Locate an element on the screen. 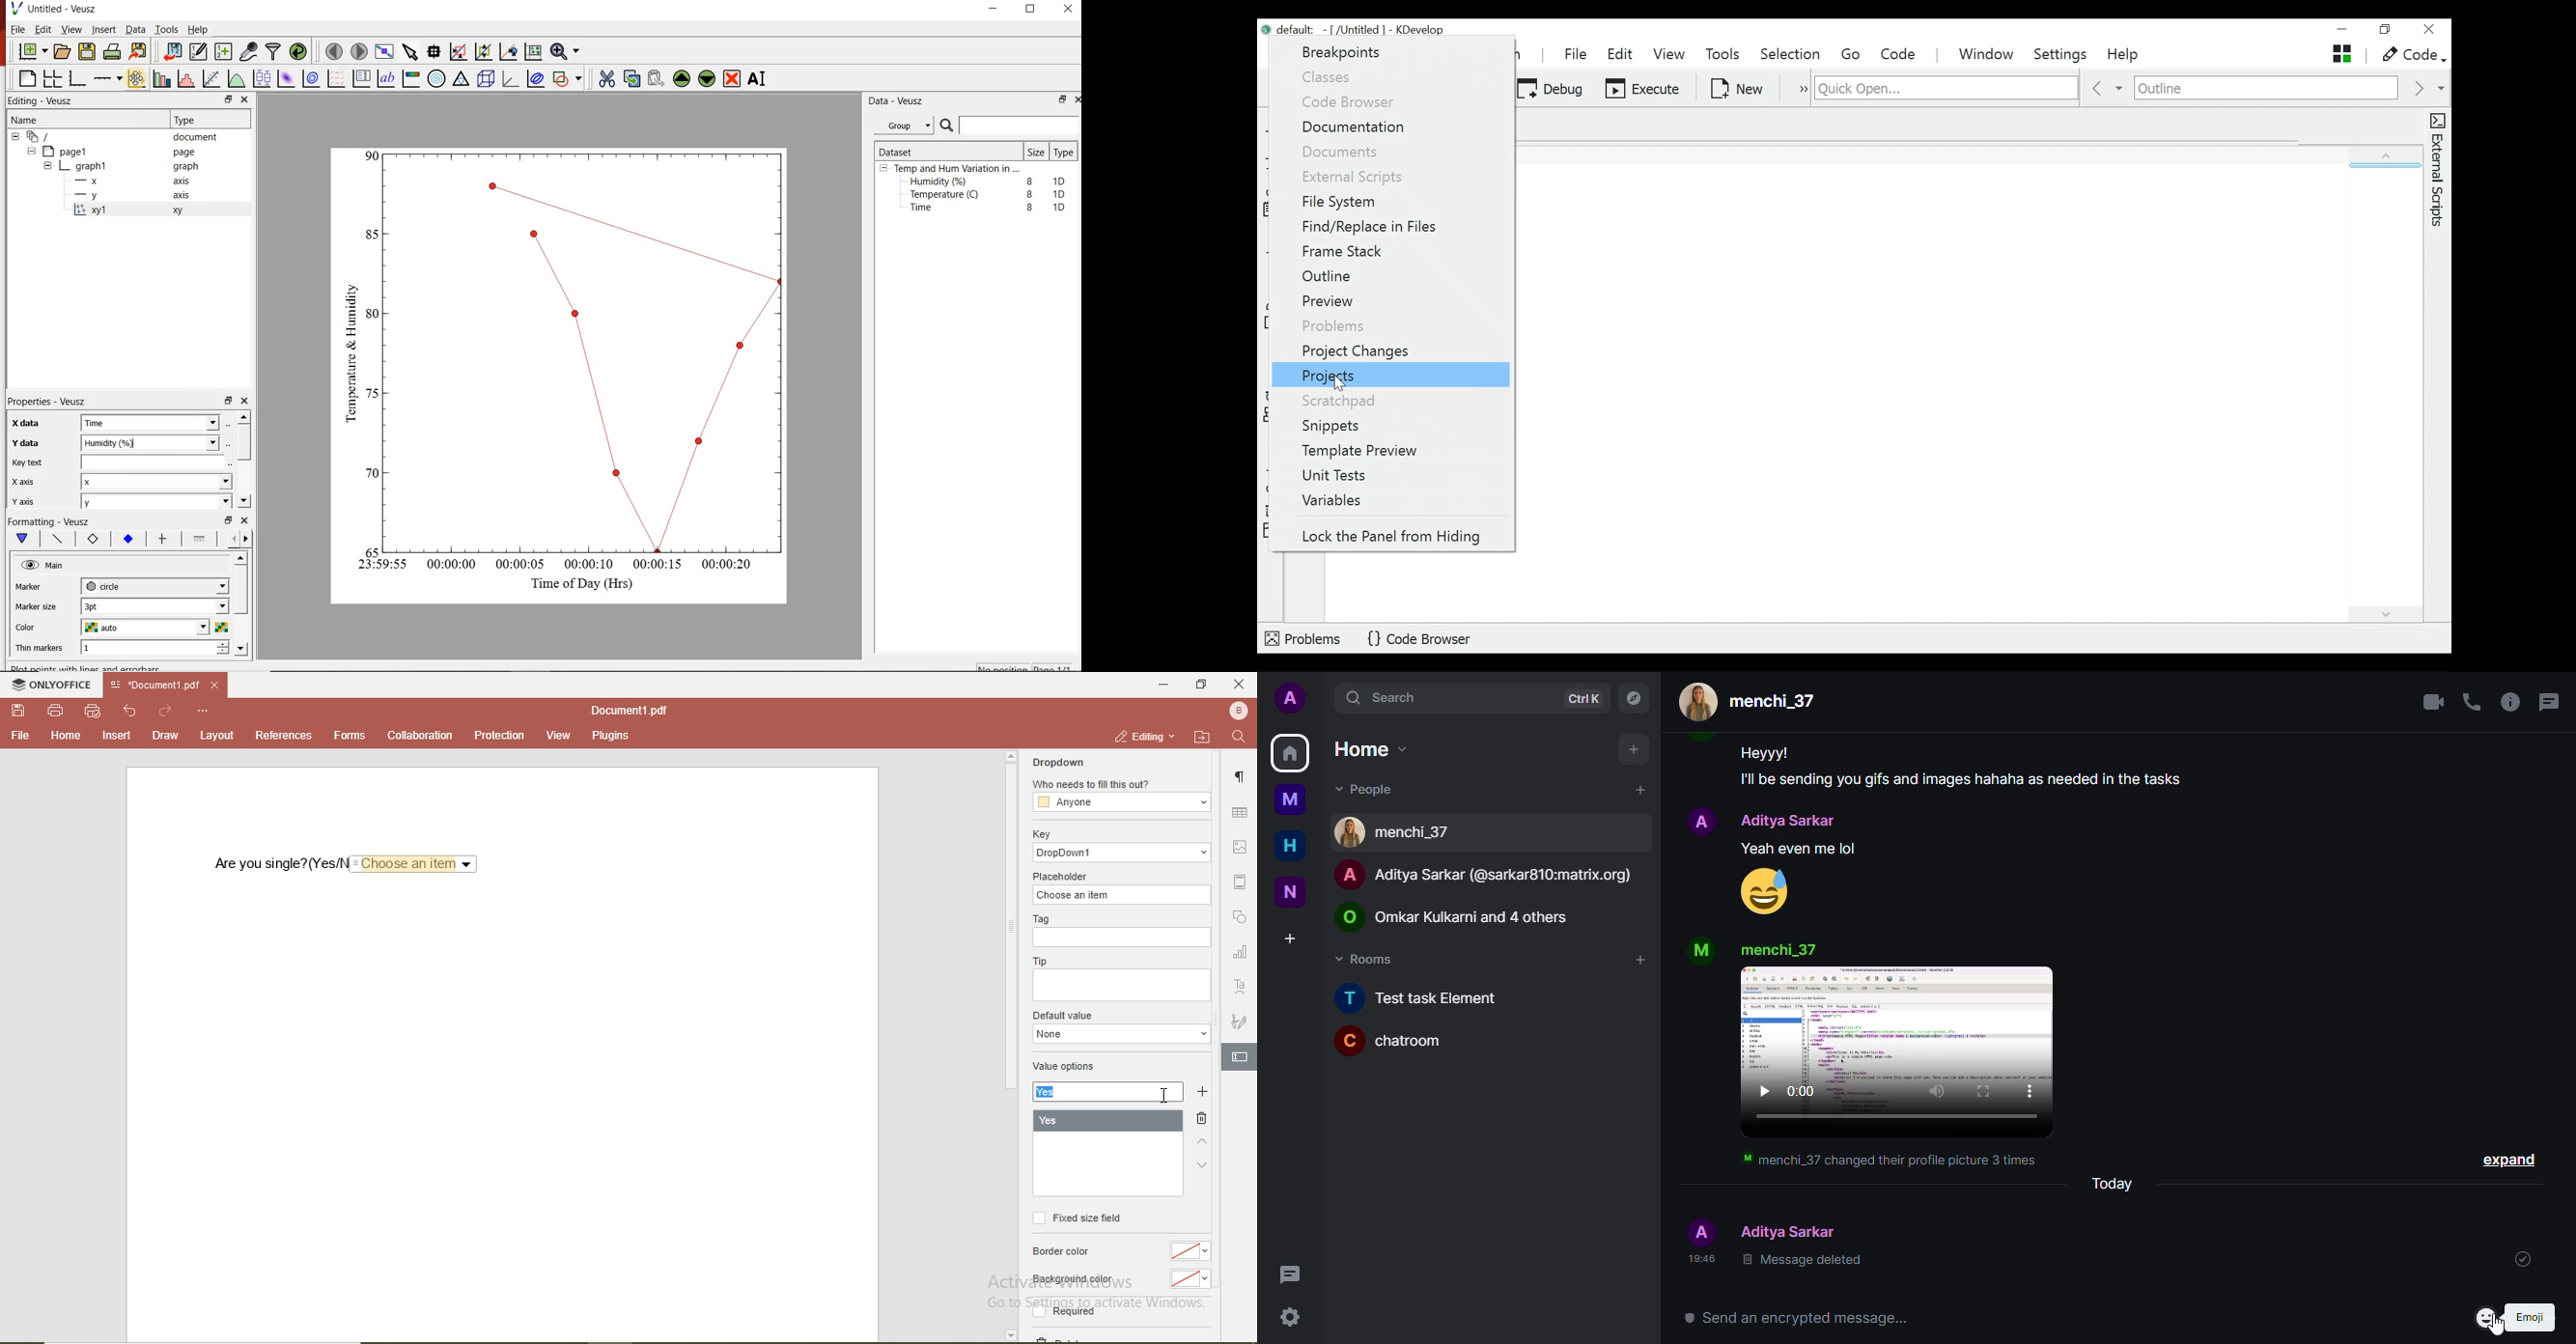 This screenshot has height=1344, width=2576. ctrlK is located at coordinates (1580, 700).